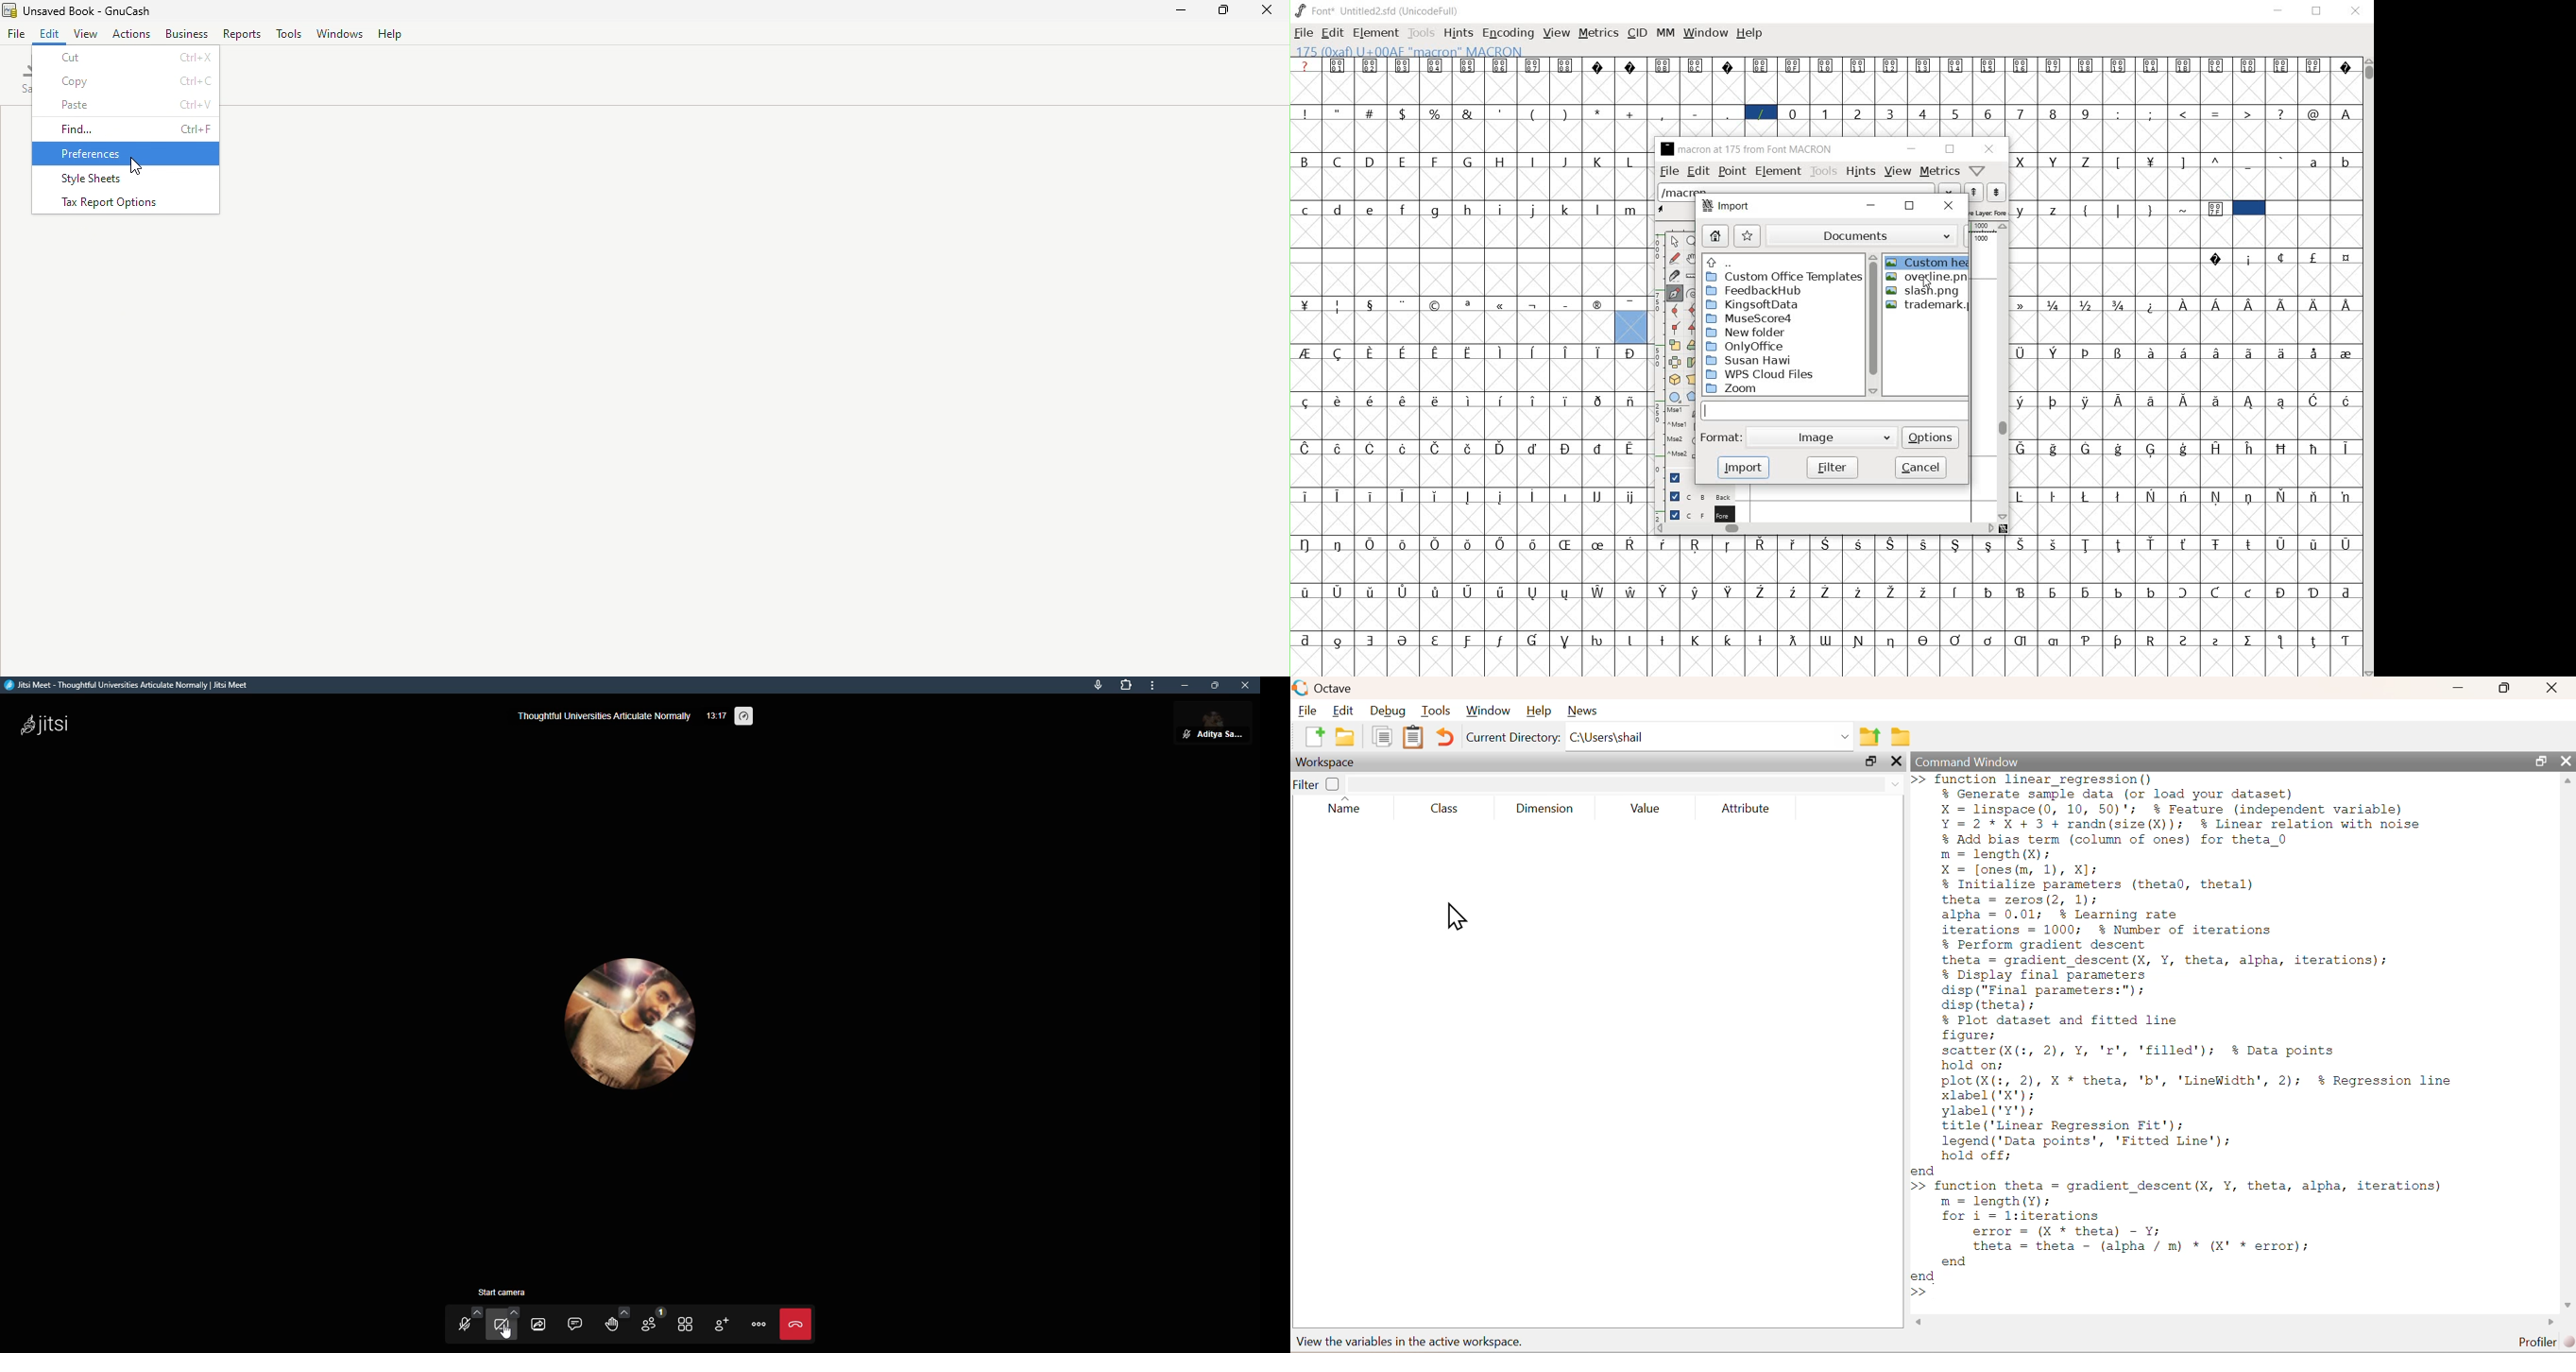 This screenshot has width=2576, height=1372. Describe the element at coordinates (1898, 173) in the screenshot. I see `view` at that location.